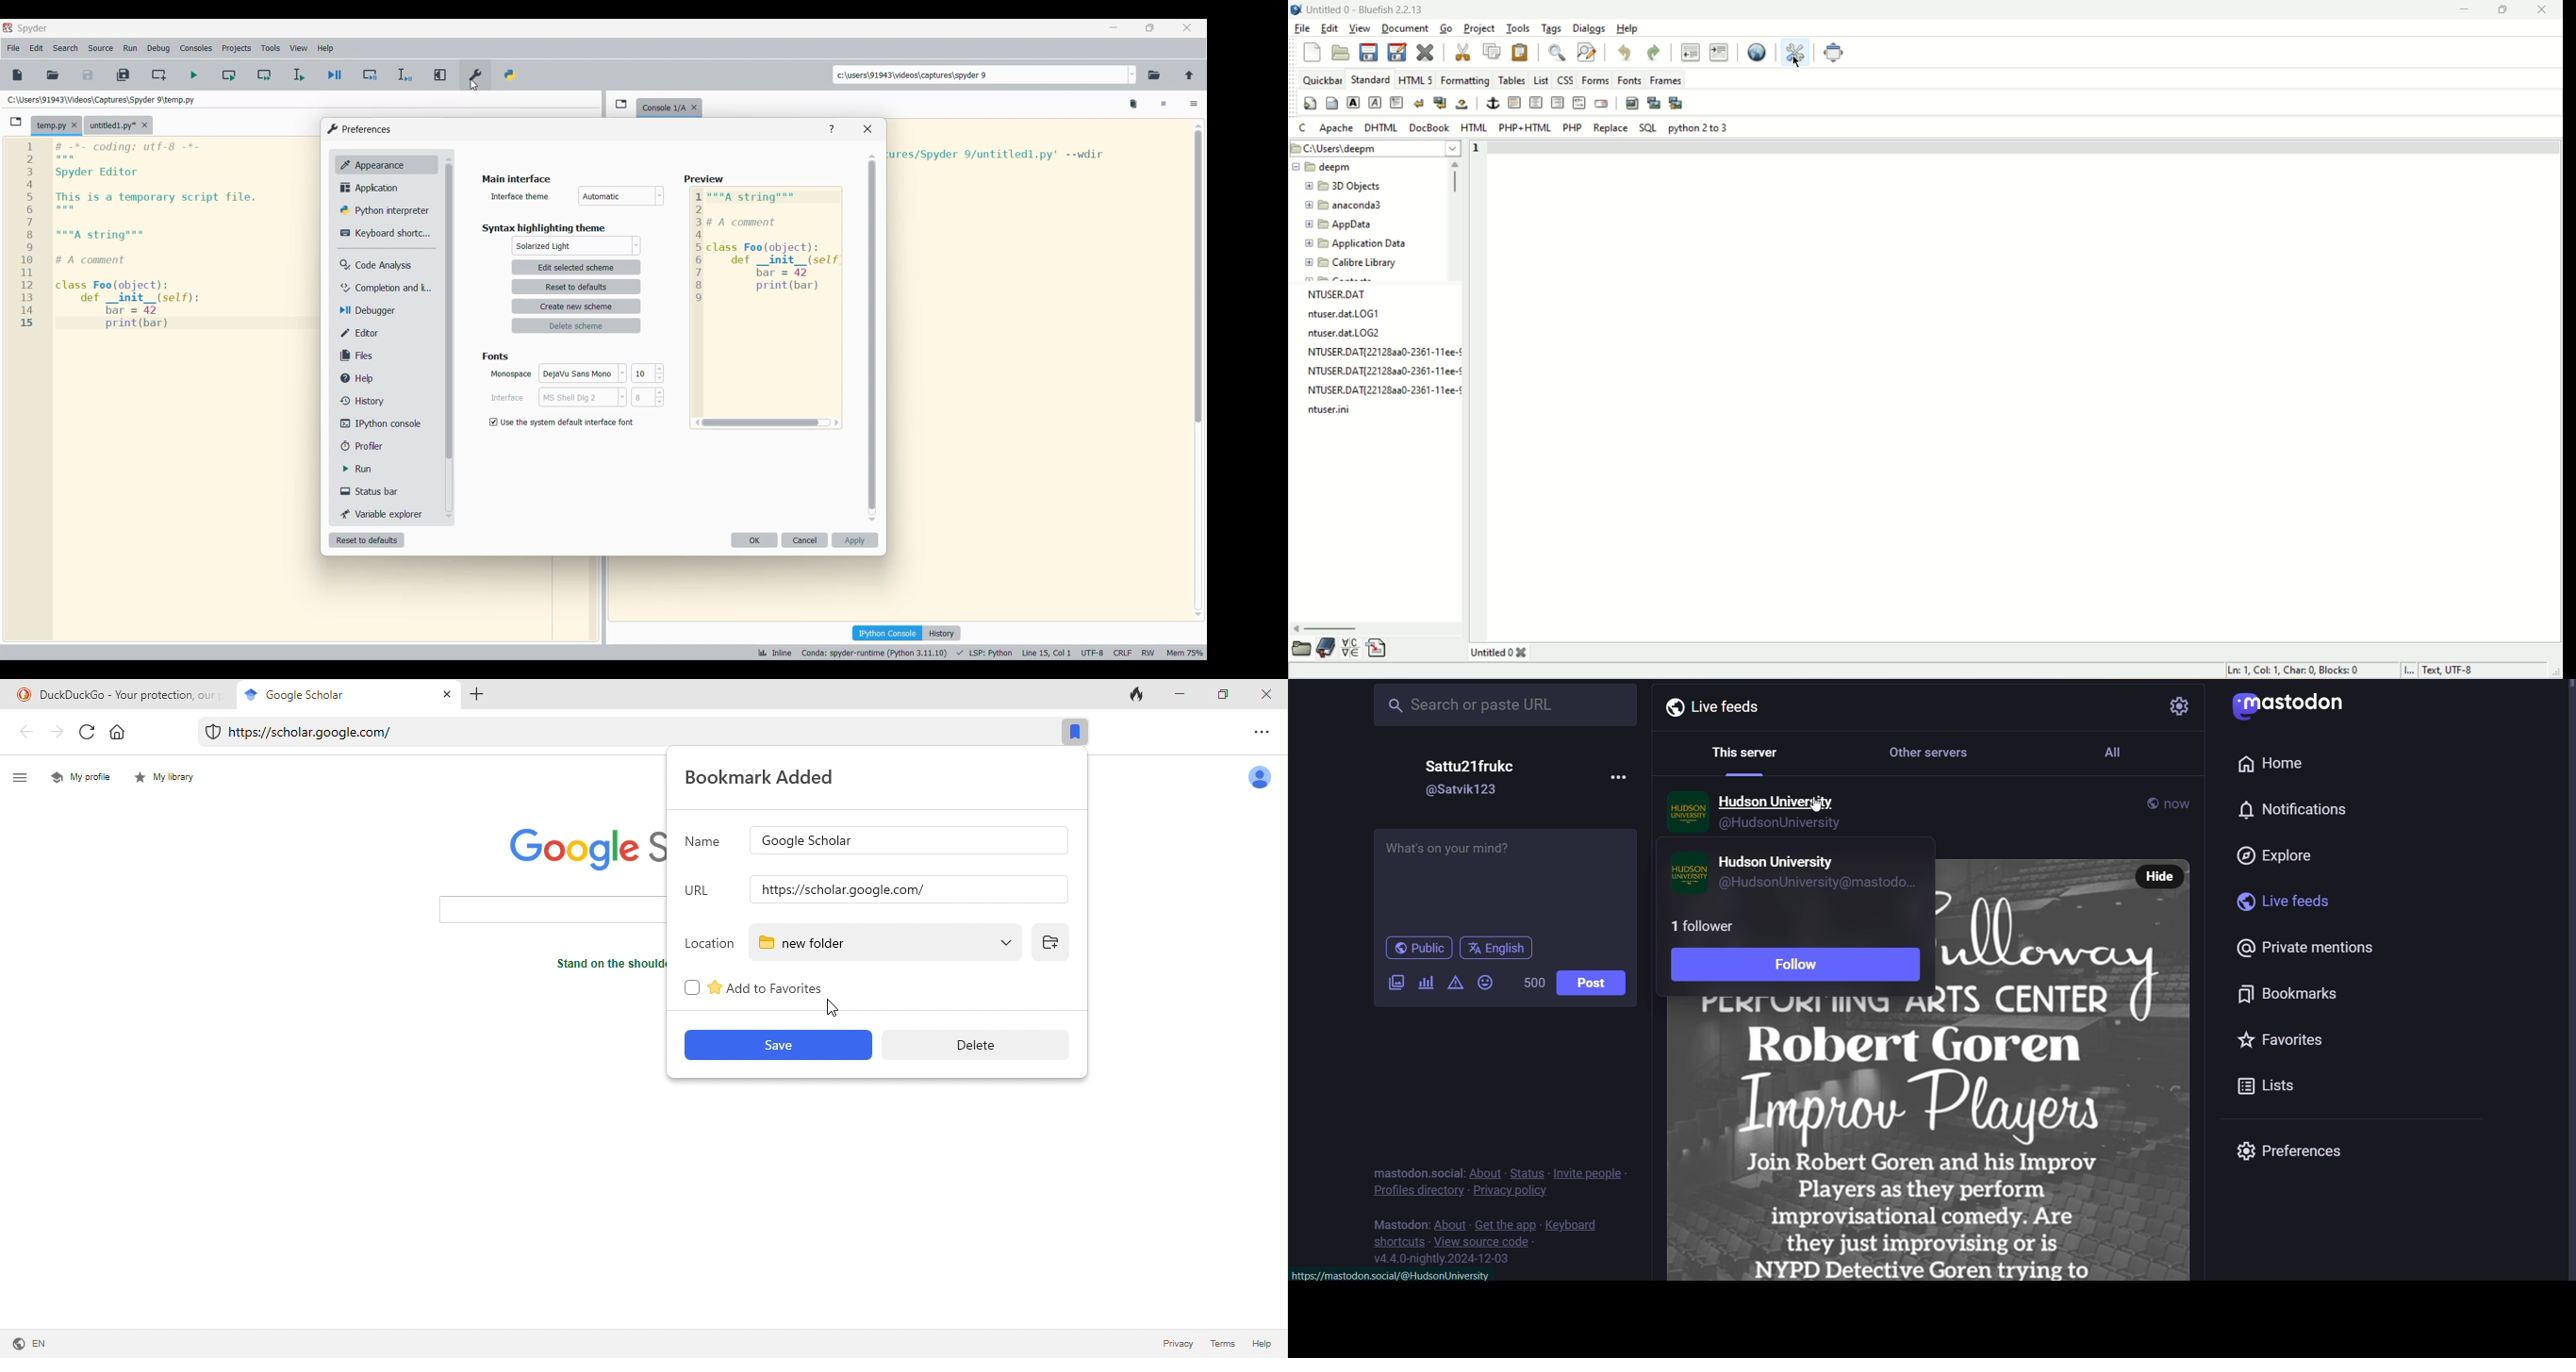  What do you see at coordinates (518, 179) in the screenshot?
I see `Section title` at bounding box center [518, 179].